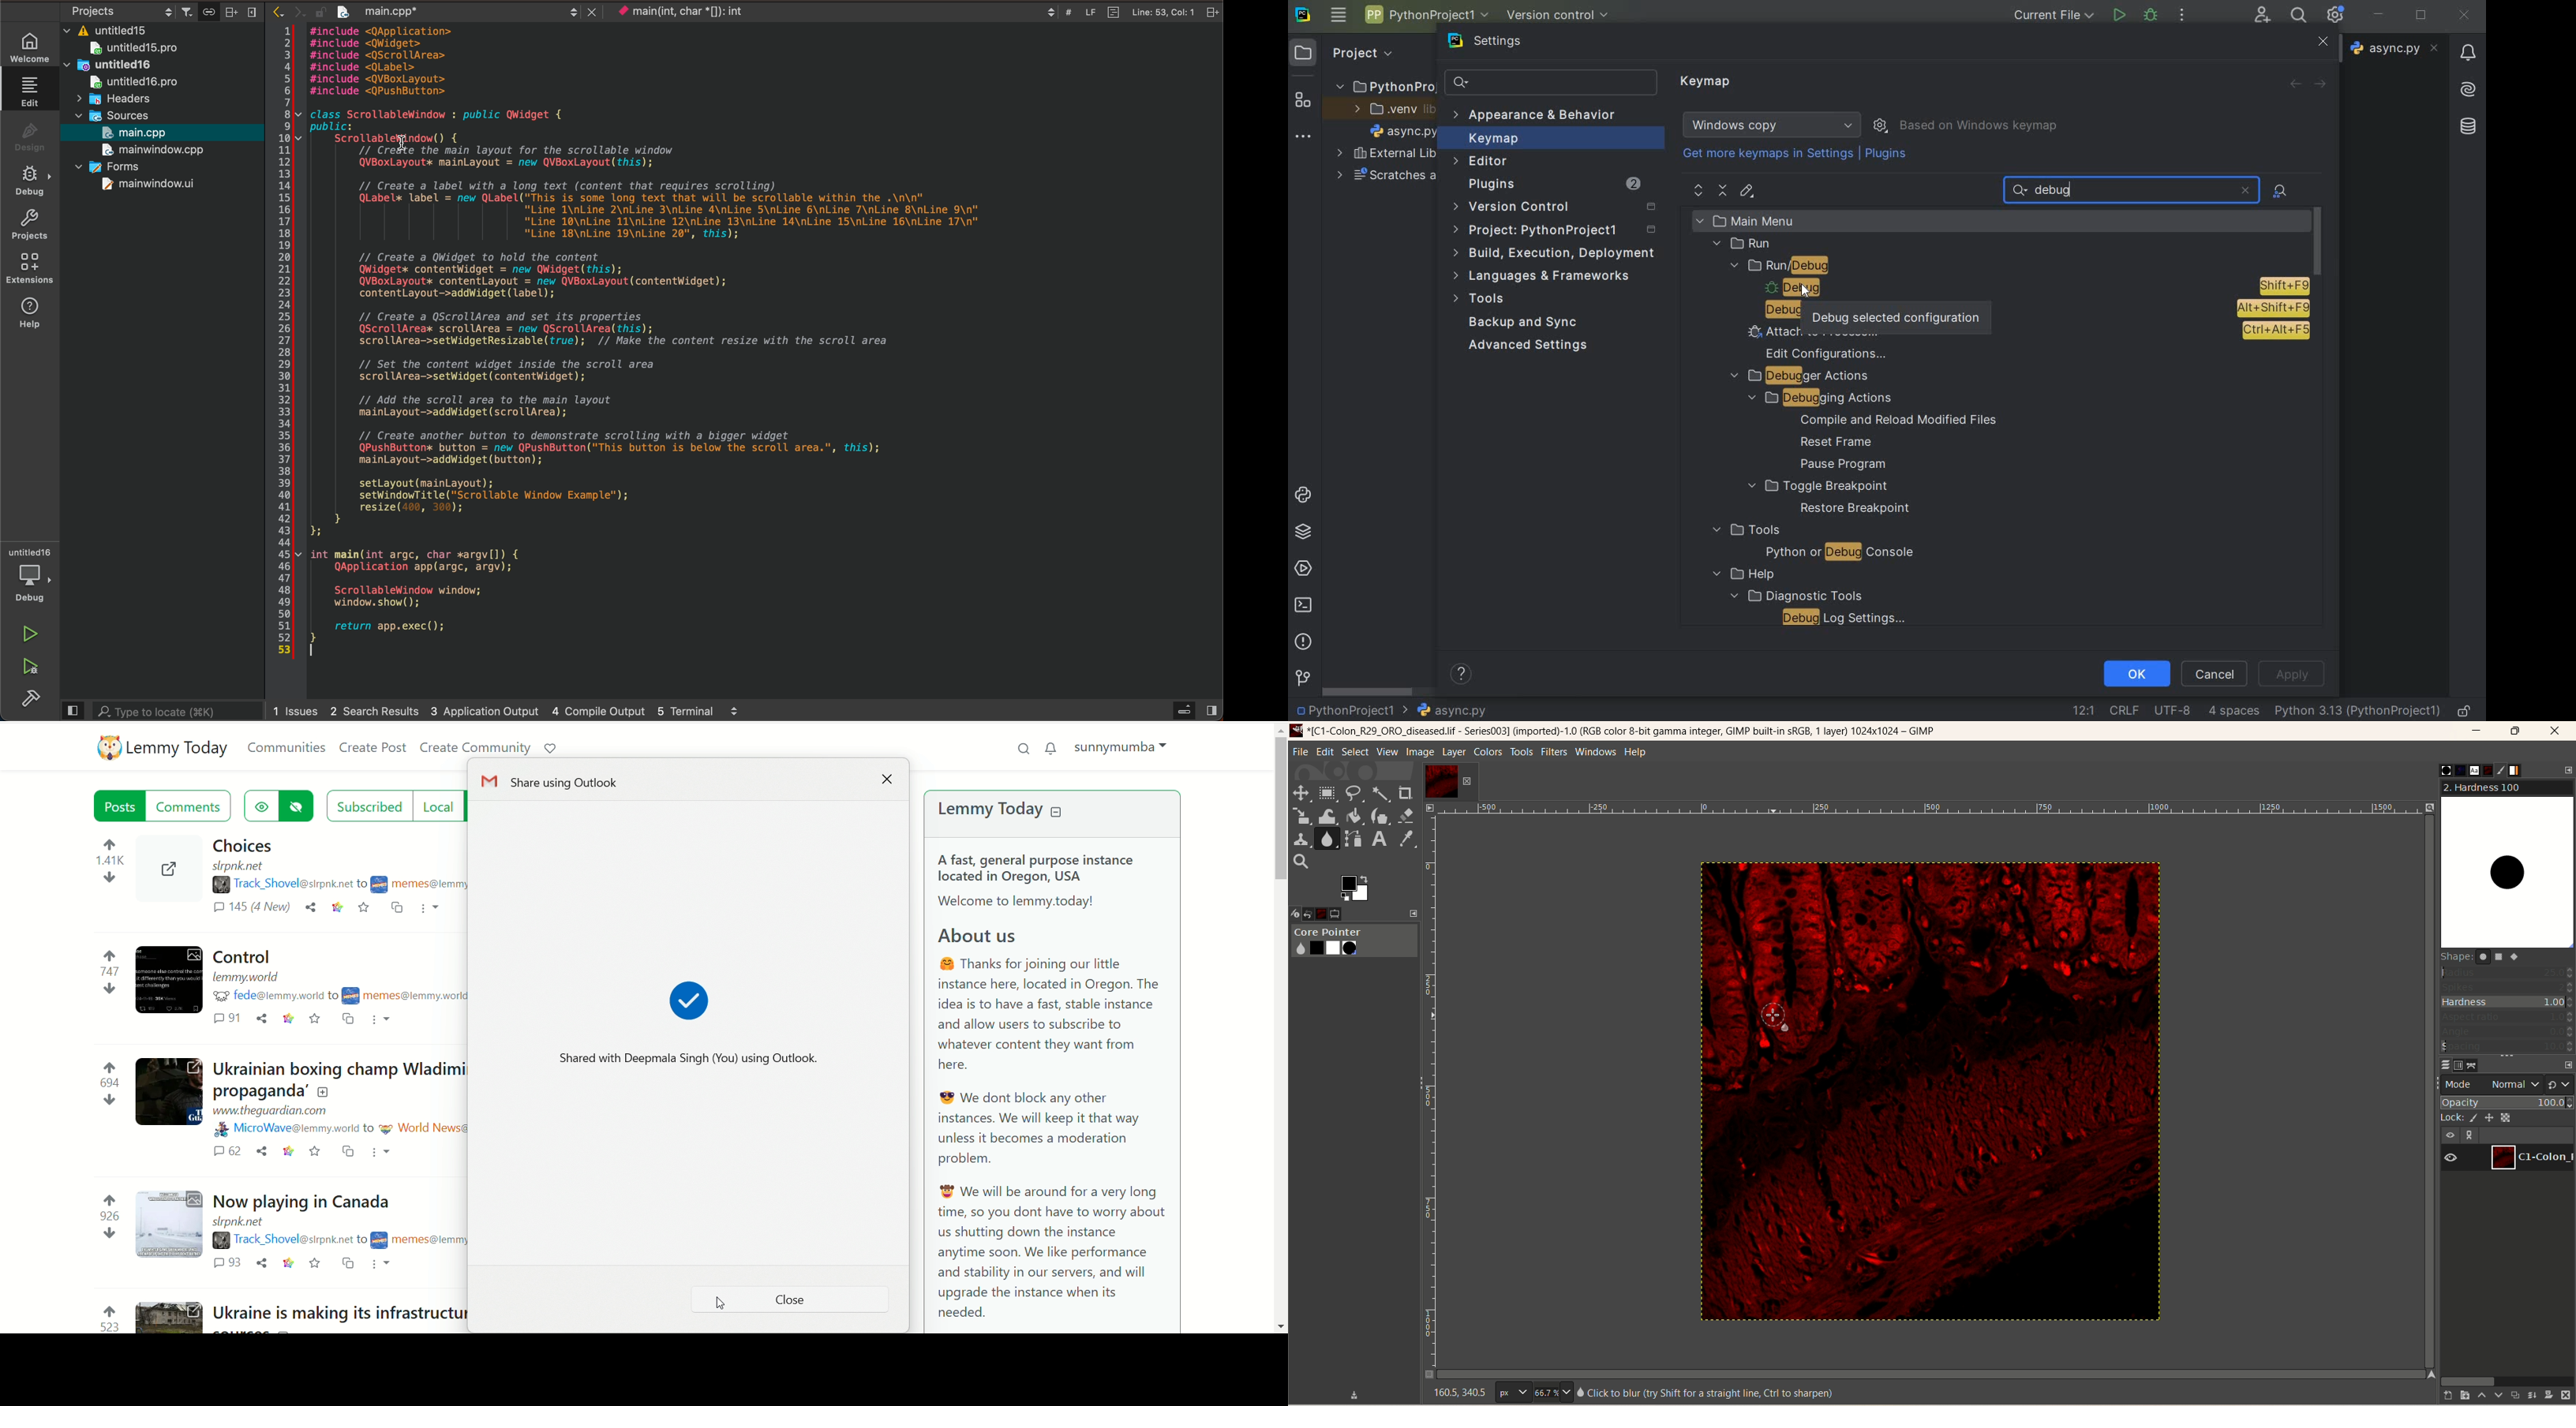 The height and width of the screenshot is (1428, 2576). Describe the element at coordinates (120, 805) in the screenshot. I see `posts` at that location.